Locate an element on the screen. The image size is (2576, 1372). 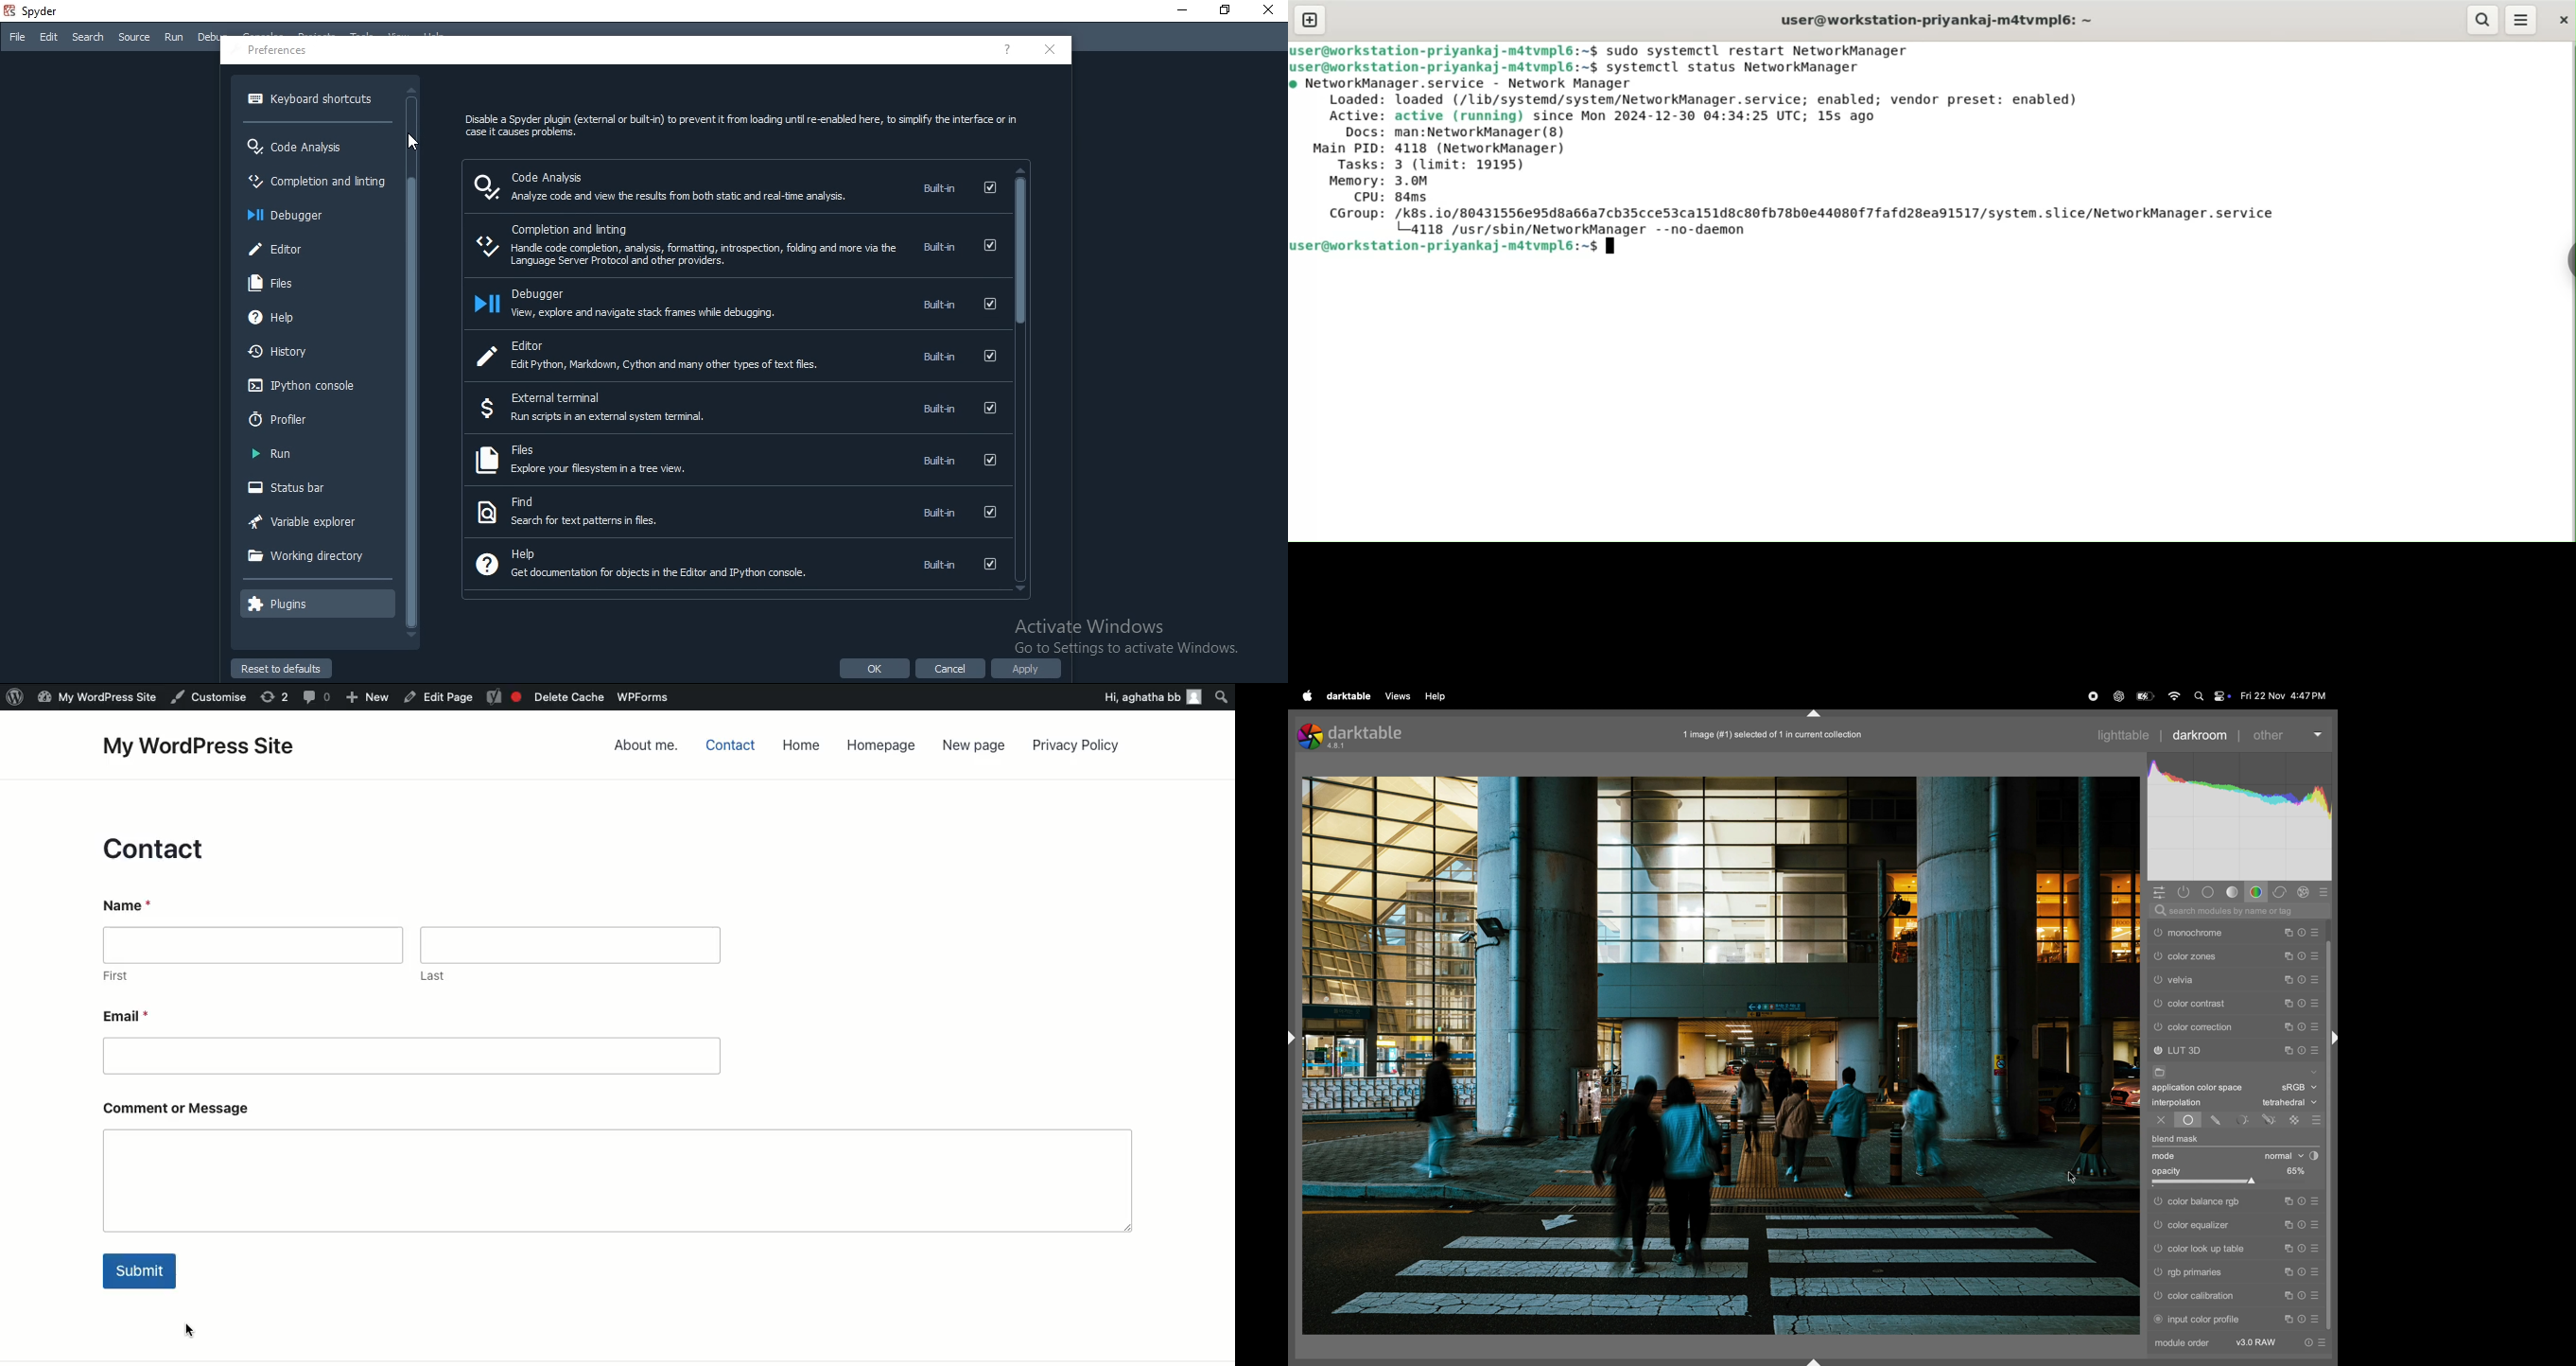
Search is located at coordinates (88, 37).